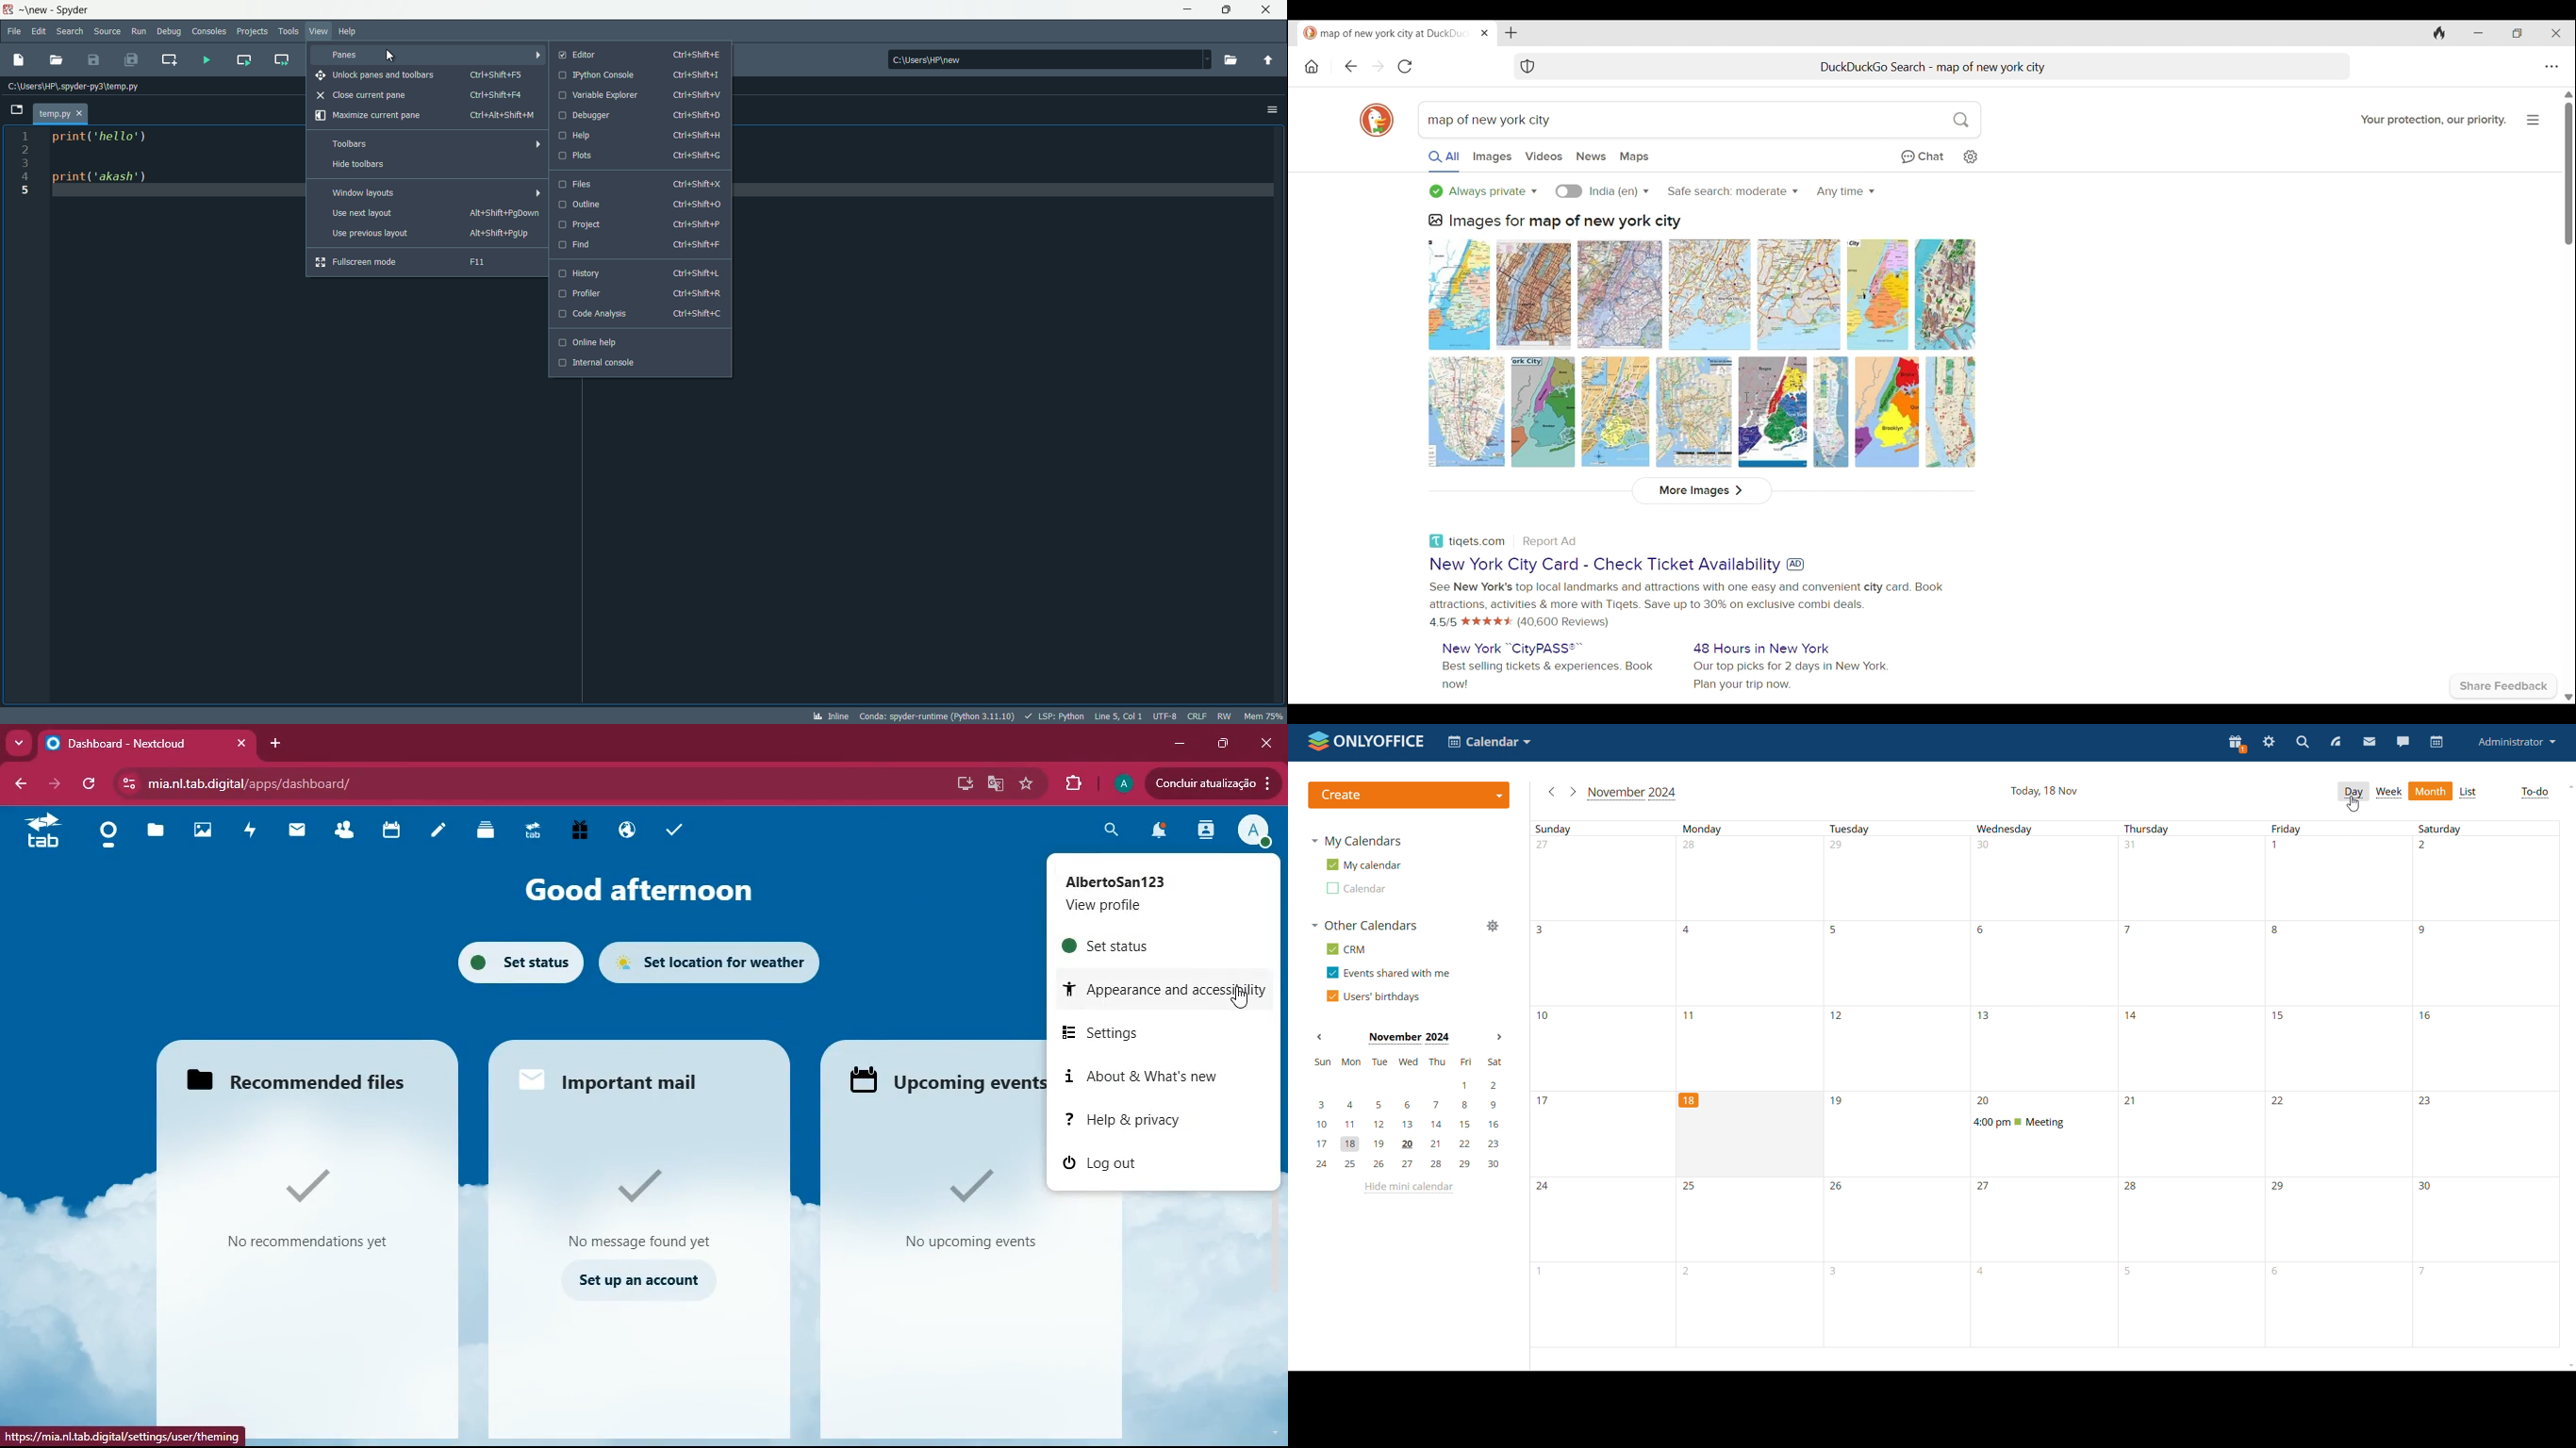  What do you see at coordinates (489, 831) in the screenshot?
I see `layers` at bounding box center [489, 831].